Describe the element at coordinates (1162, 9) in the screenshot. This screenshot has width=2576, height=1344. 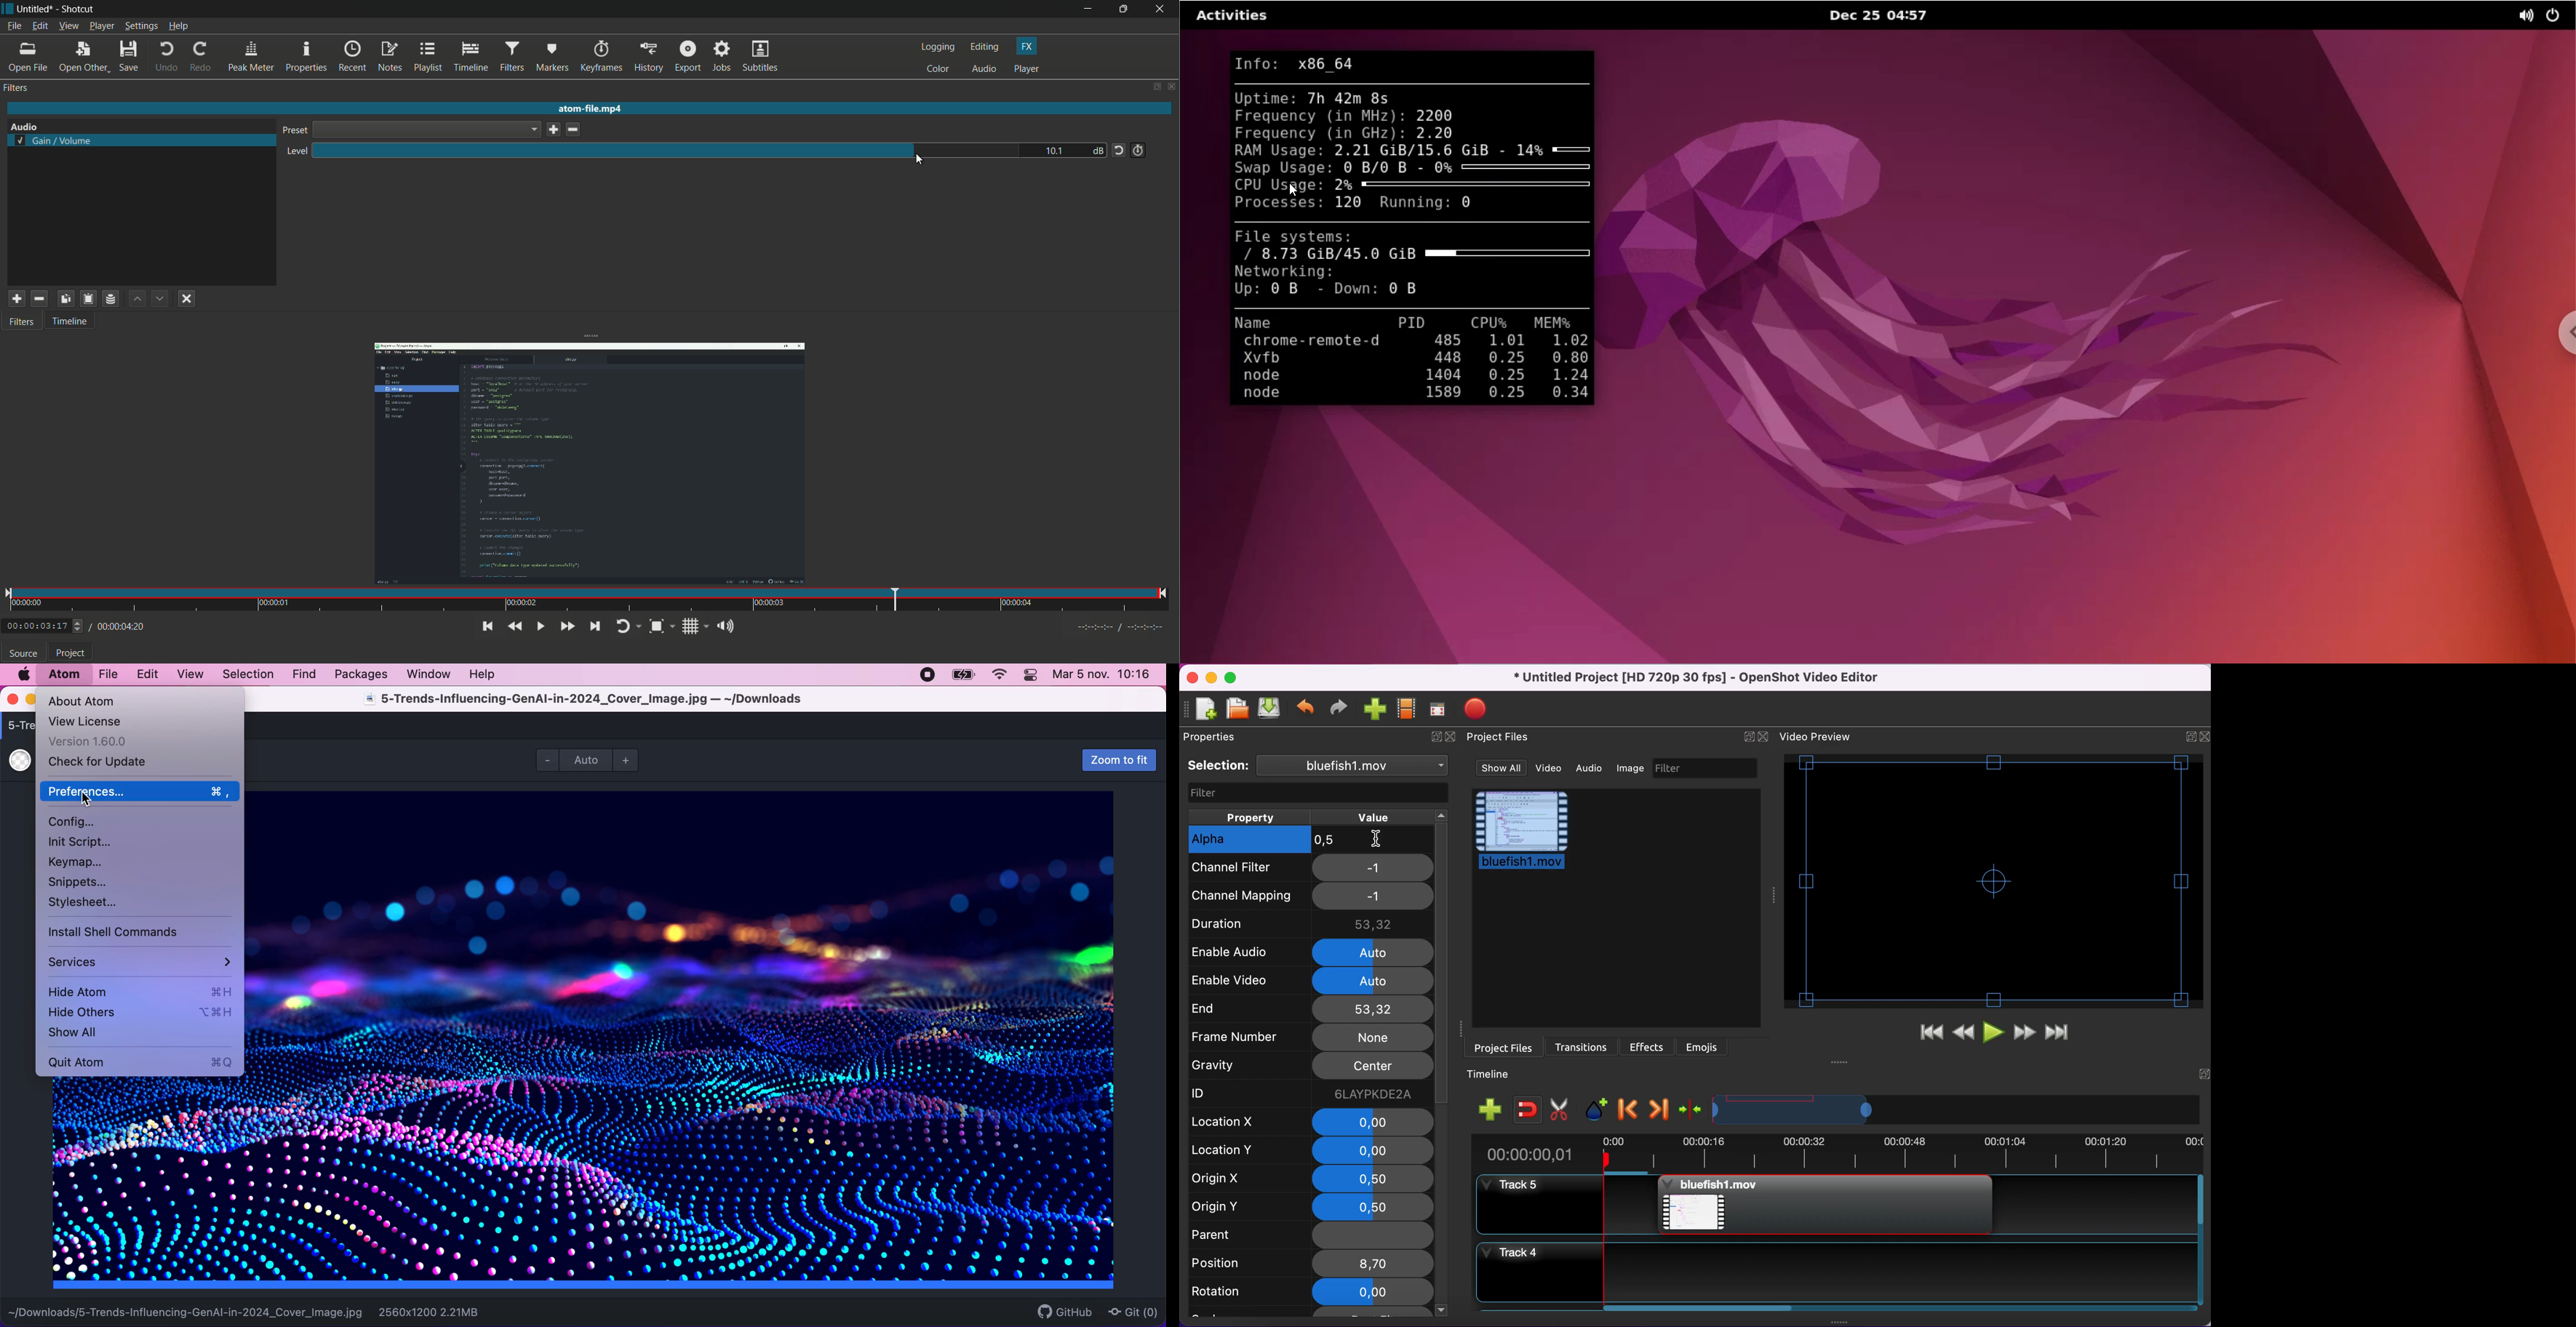
I see `close app` at that location.